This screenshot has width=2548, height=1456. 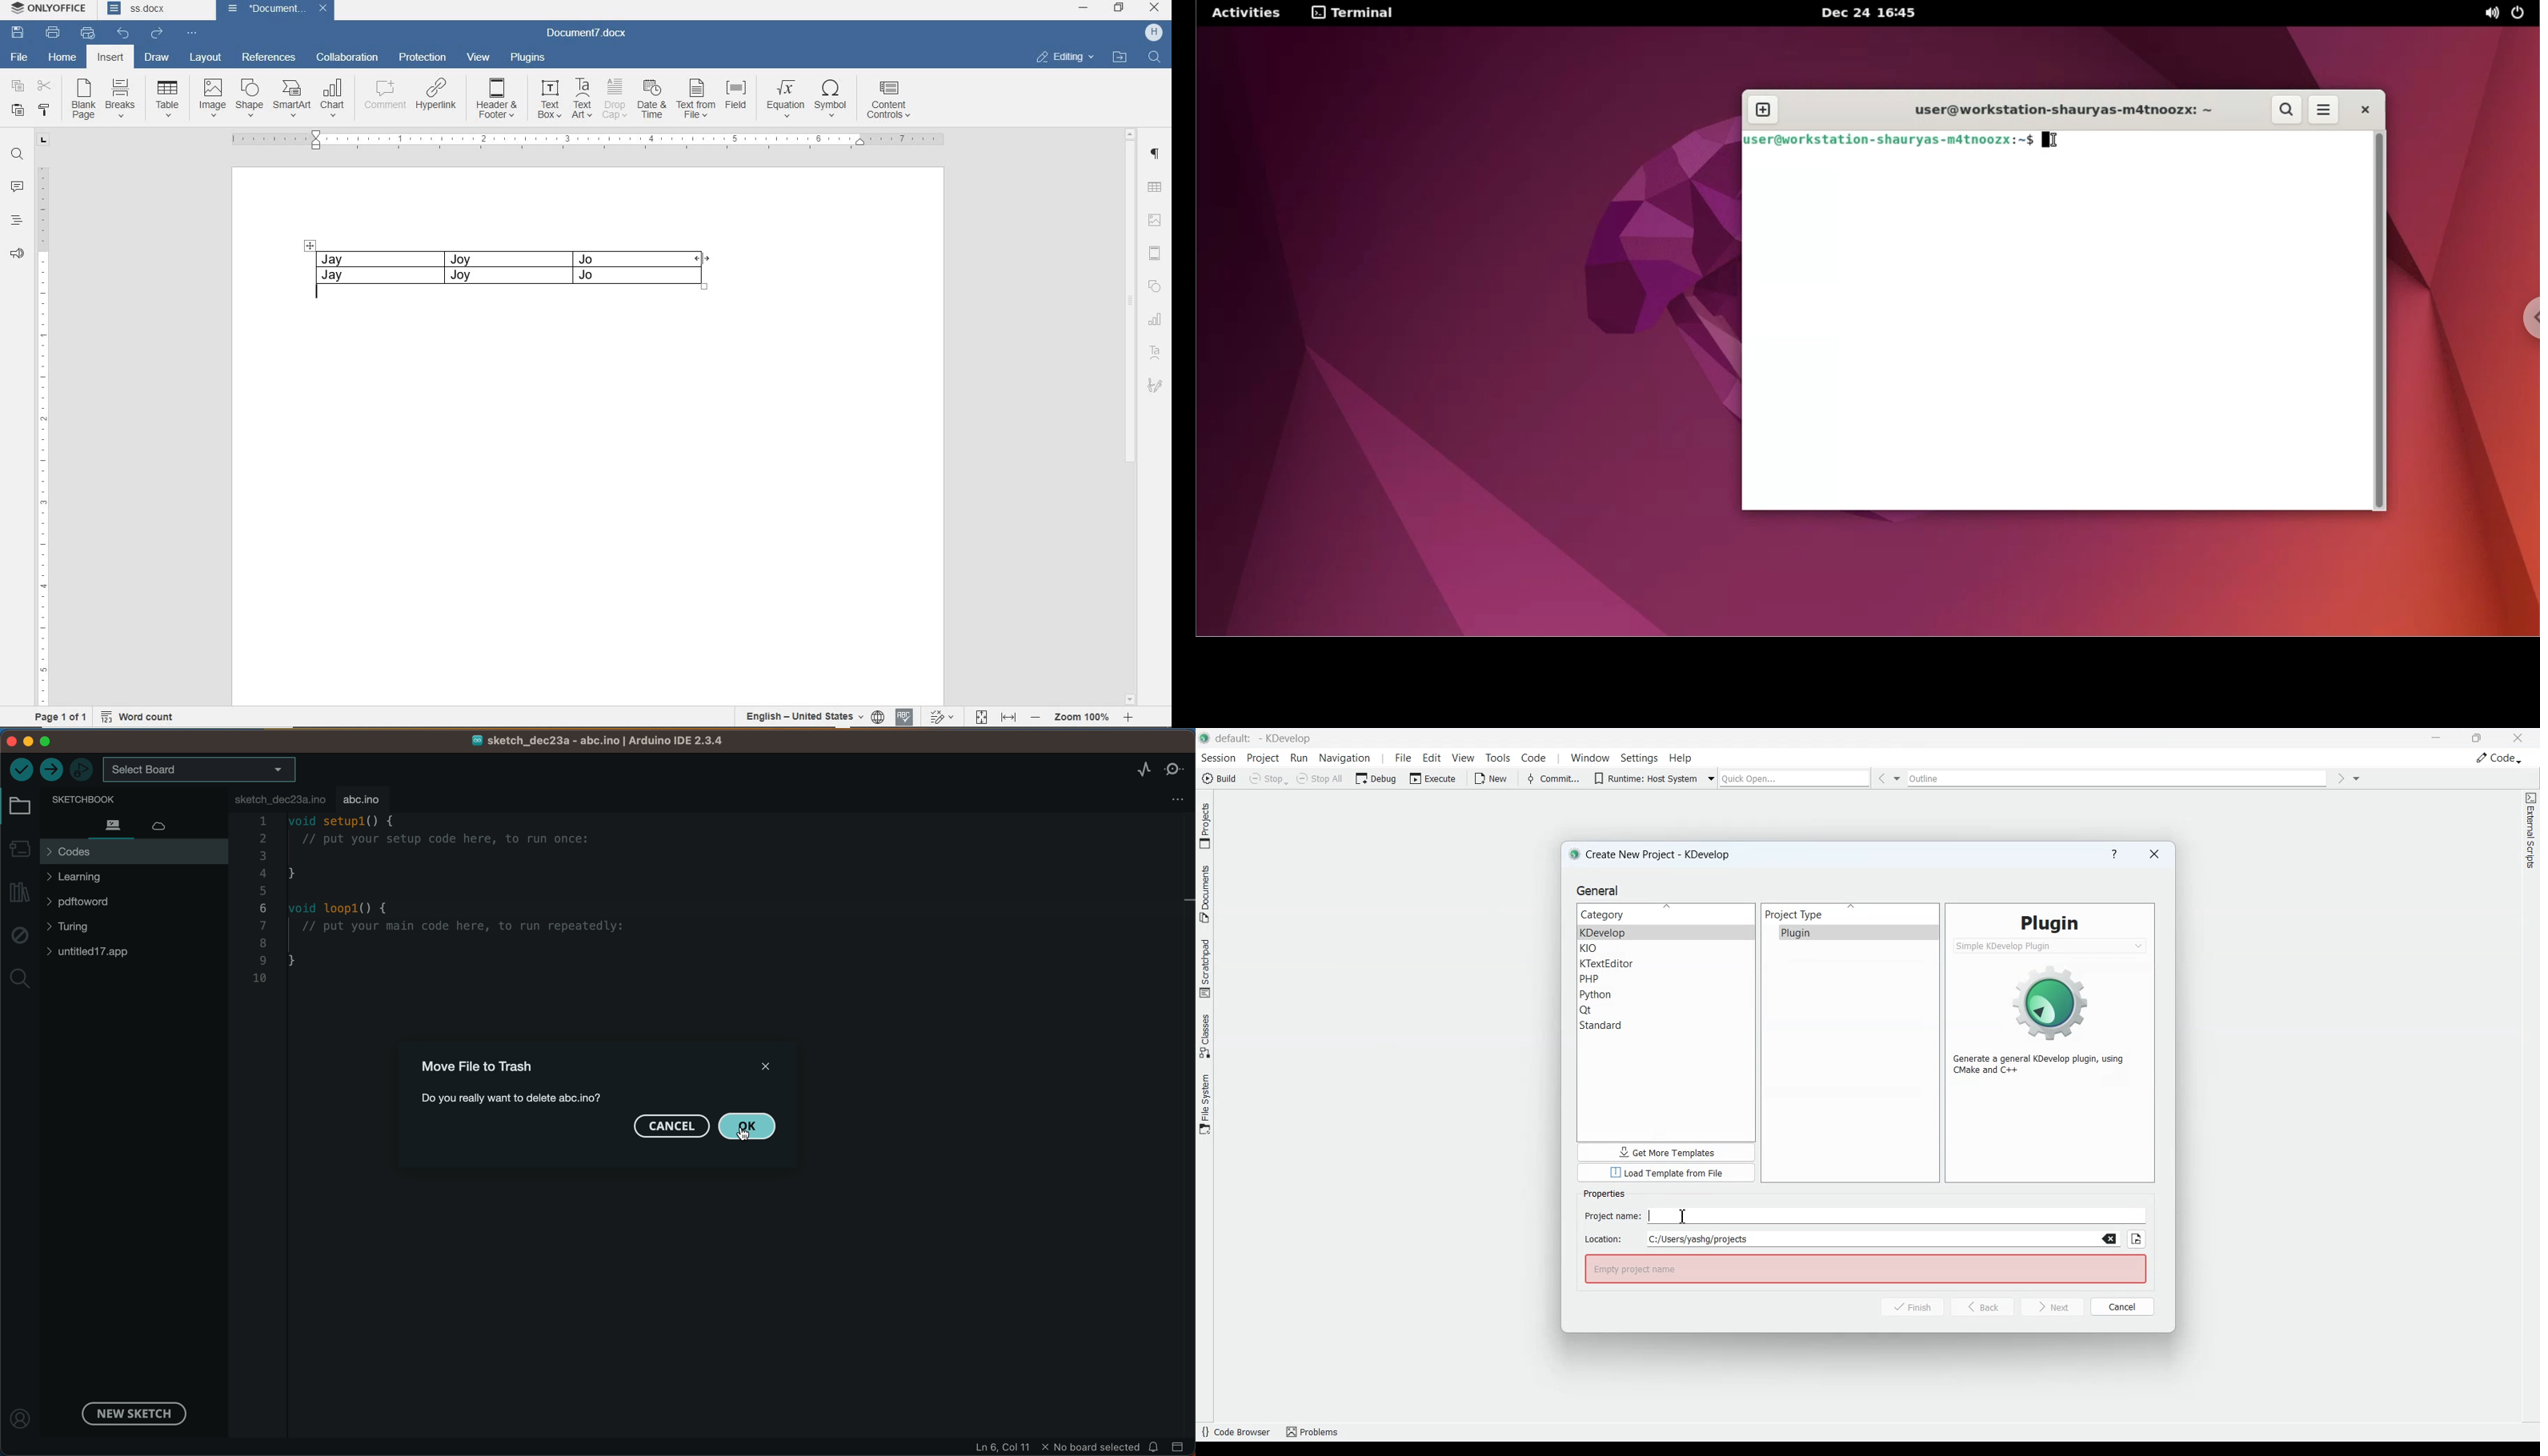 What do you see at coordinates (1155, 59) in the screenshot?
I see `FIND` at bounding box center [1155, 59].